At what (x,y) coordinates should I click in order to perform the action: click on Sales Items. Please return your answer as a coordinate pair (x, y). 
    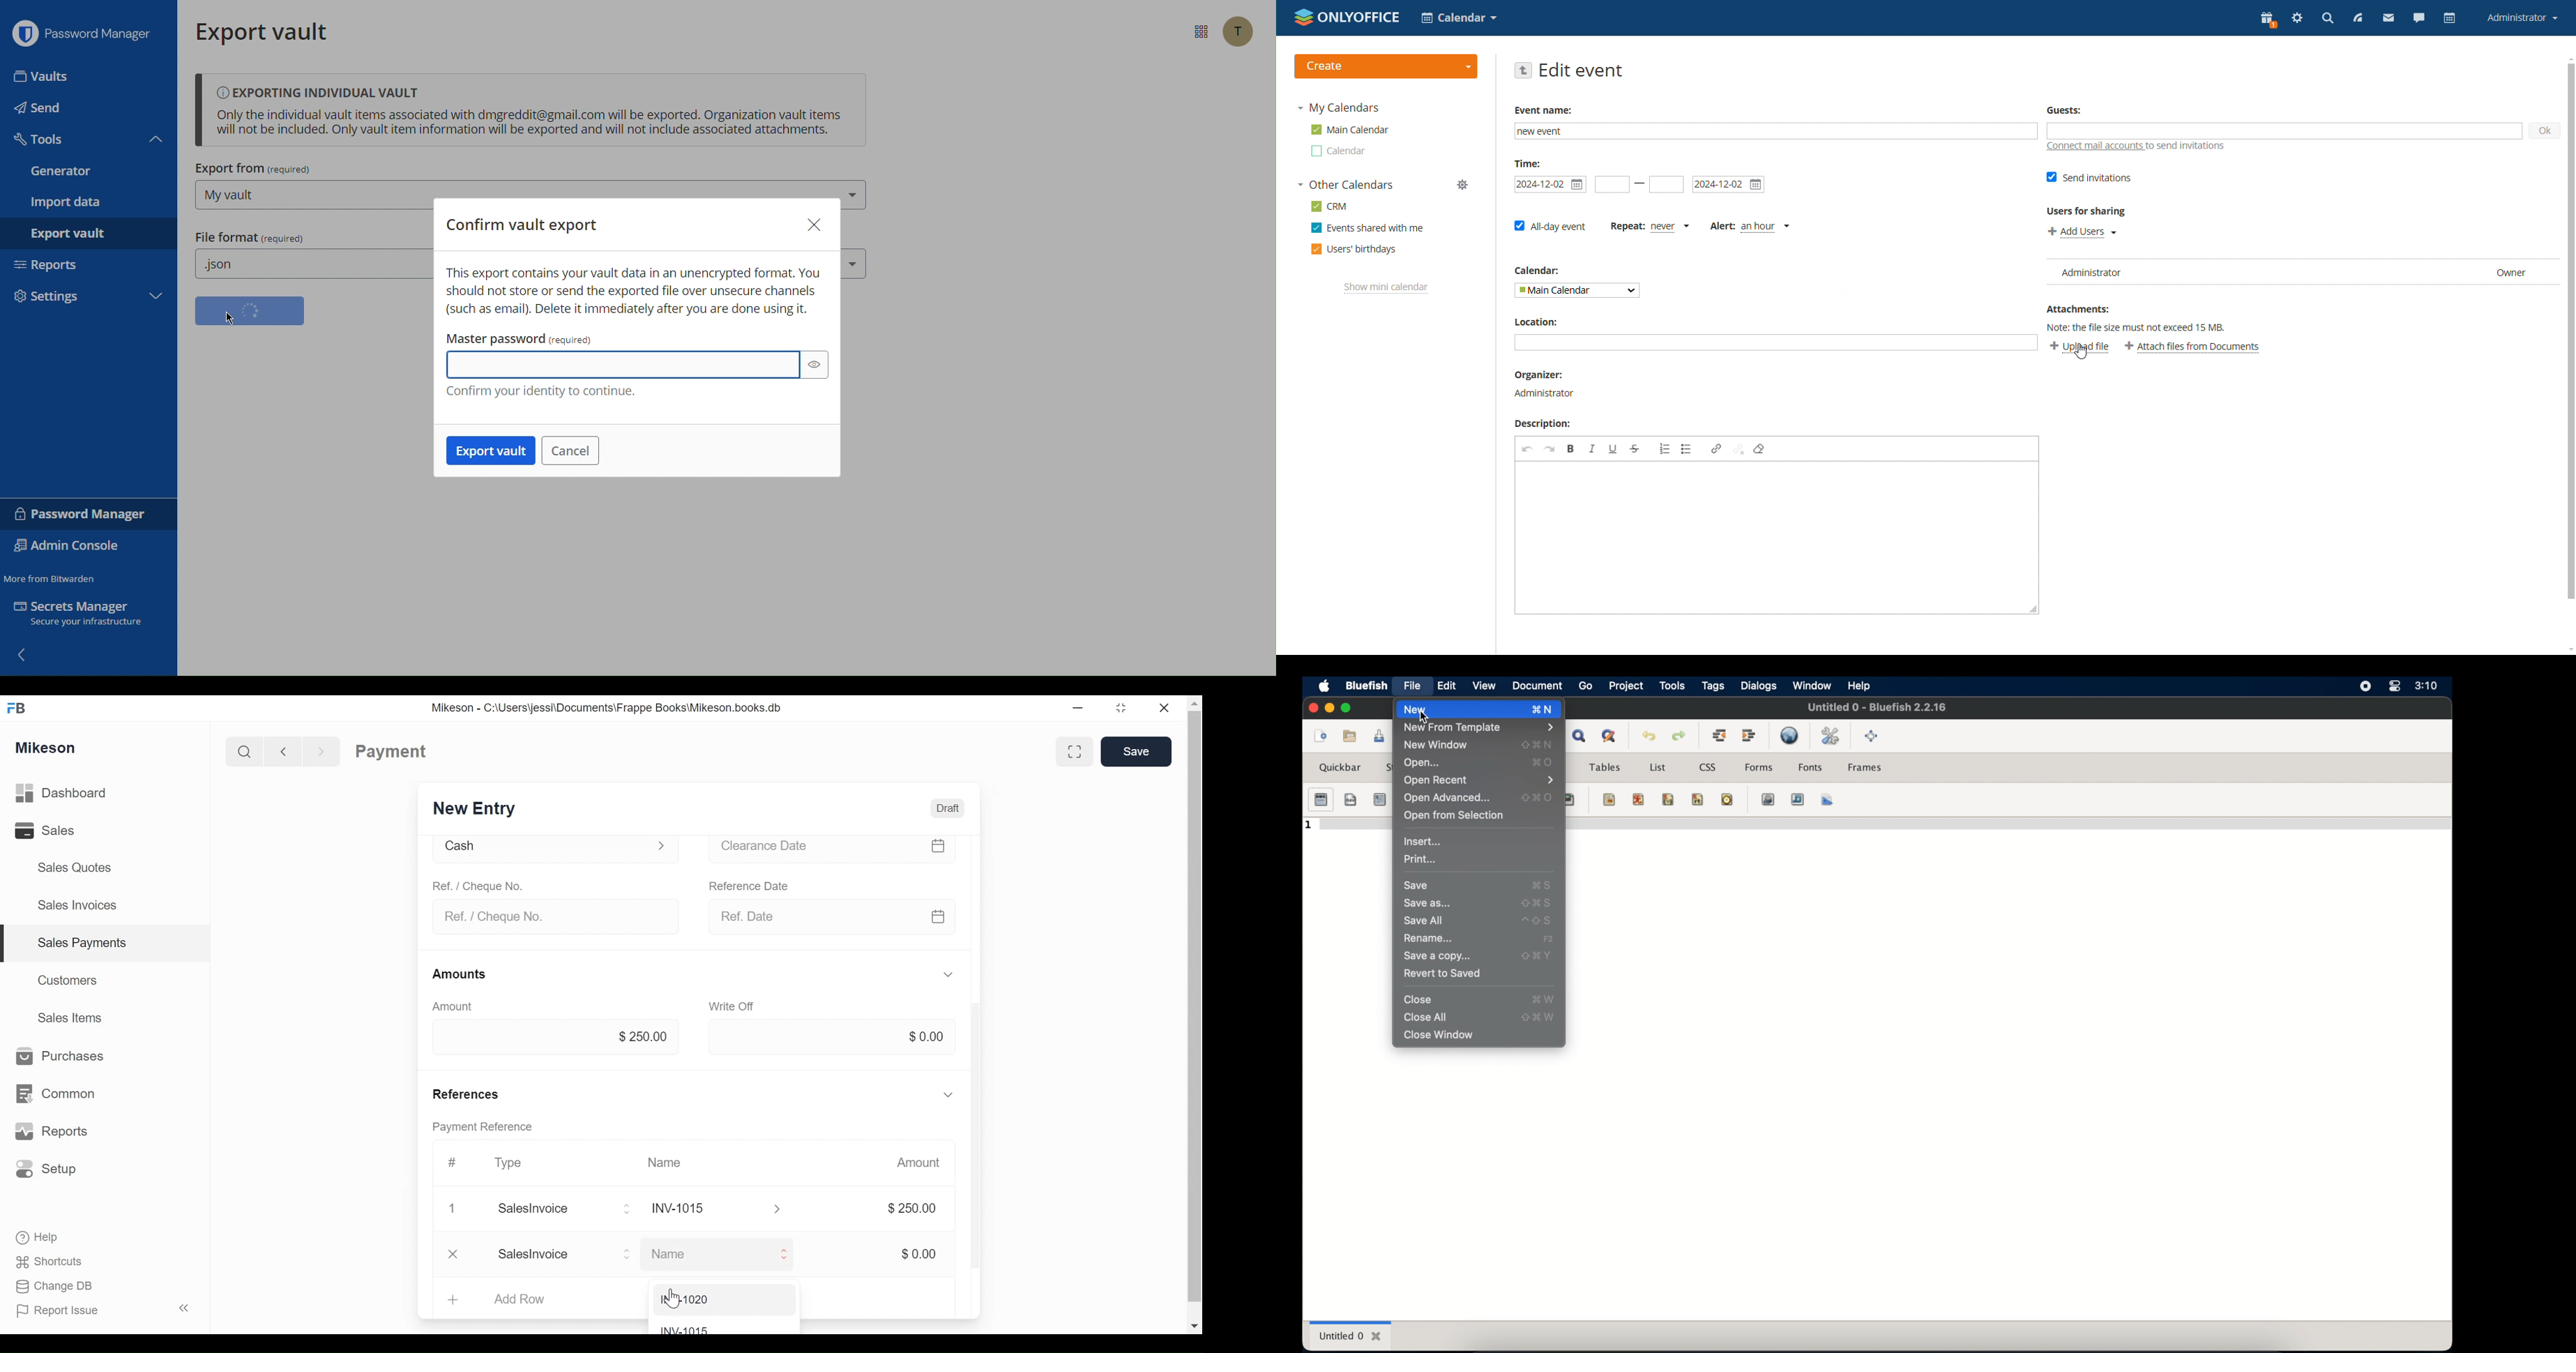
    Looking at the image, I should click on (76, 1019).